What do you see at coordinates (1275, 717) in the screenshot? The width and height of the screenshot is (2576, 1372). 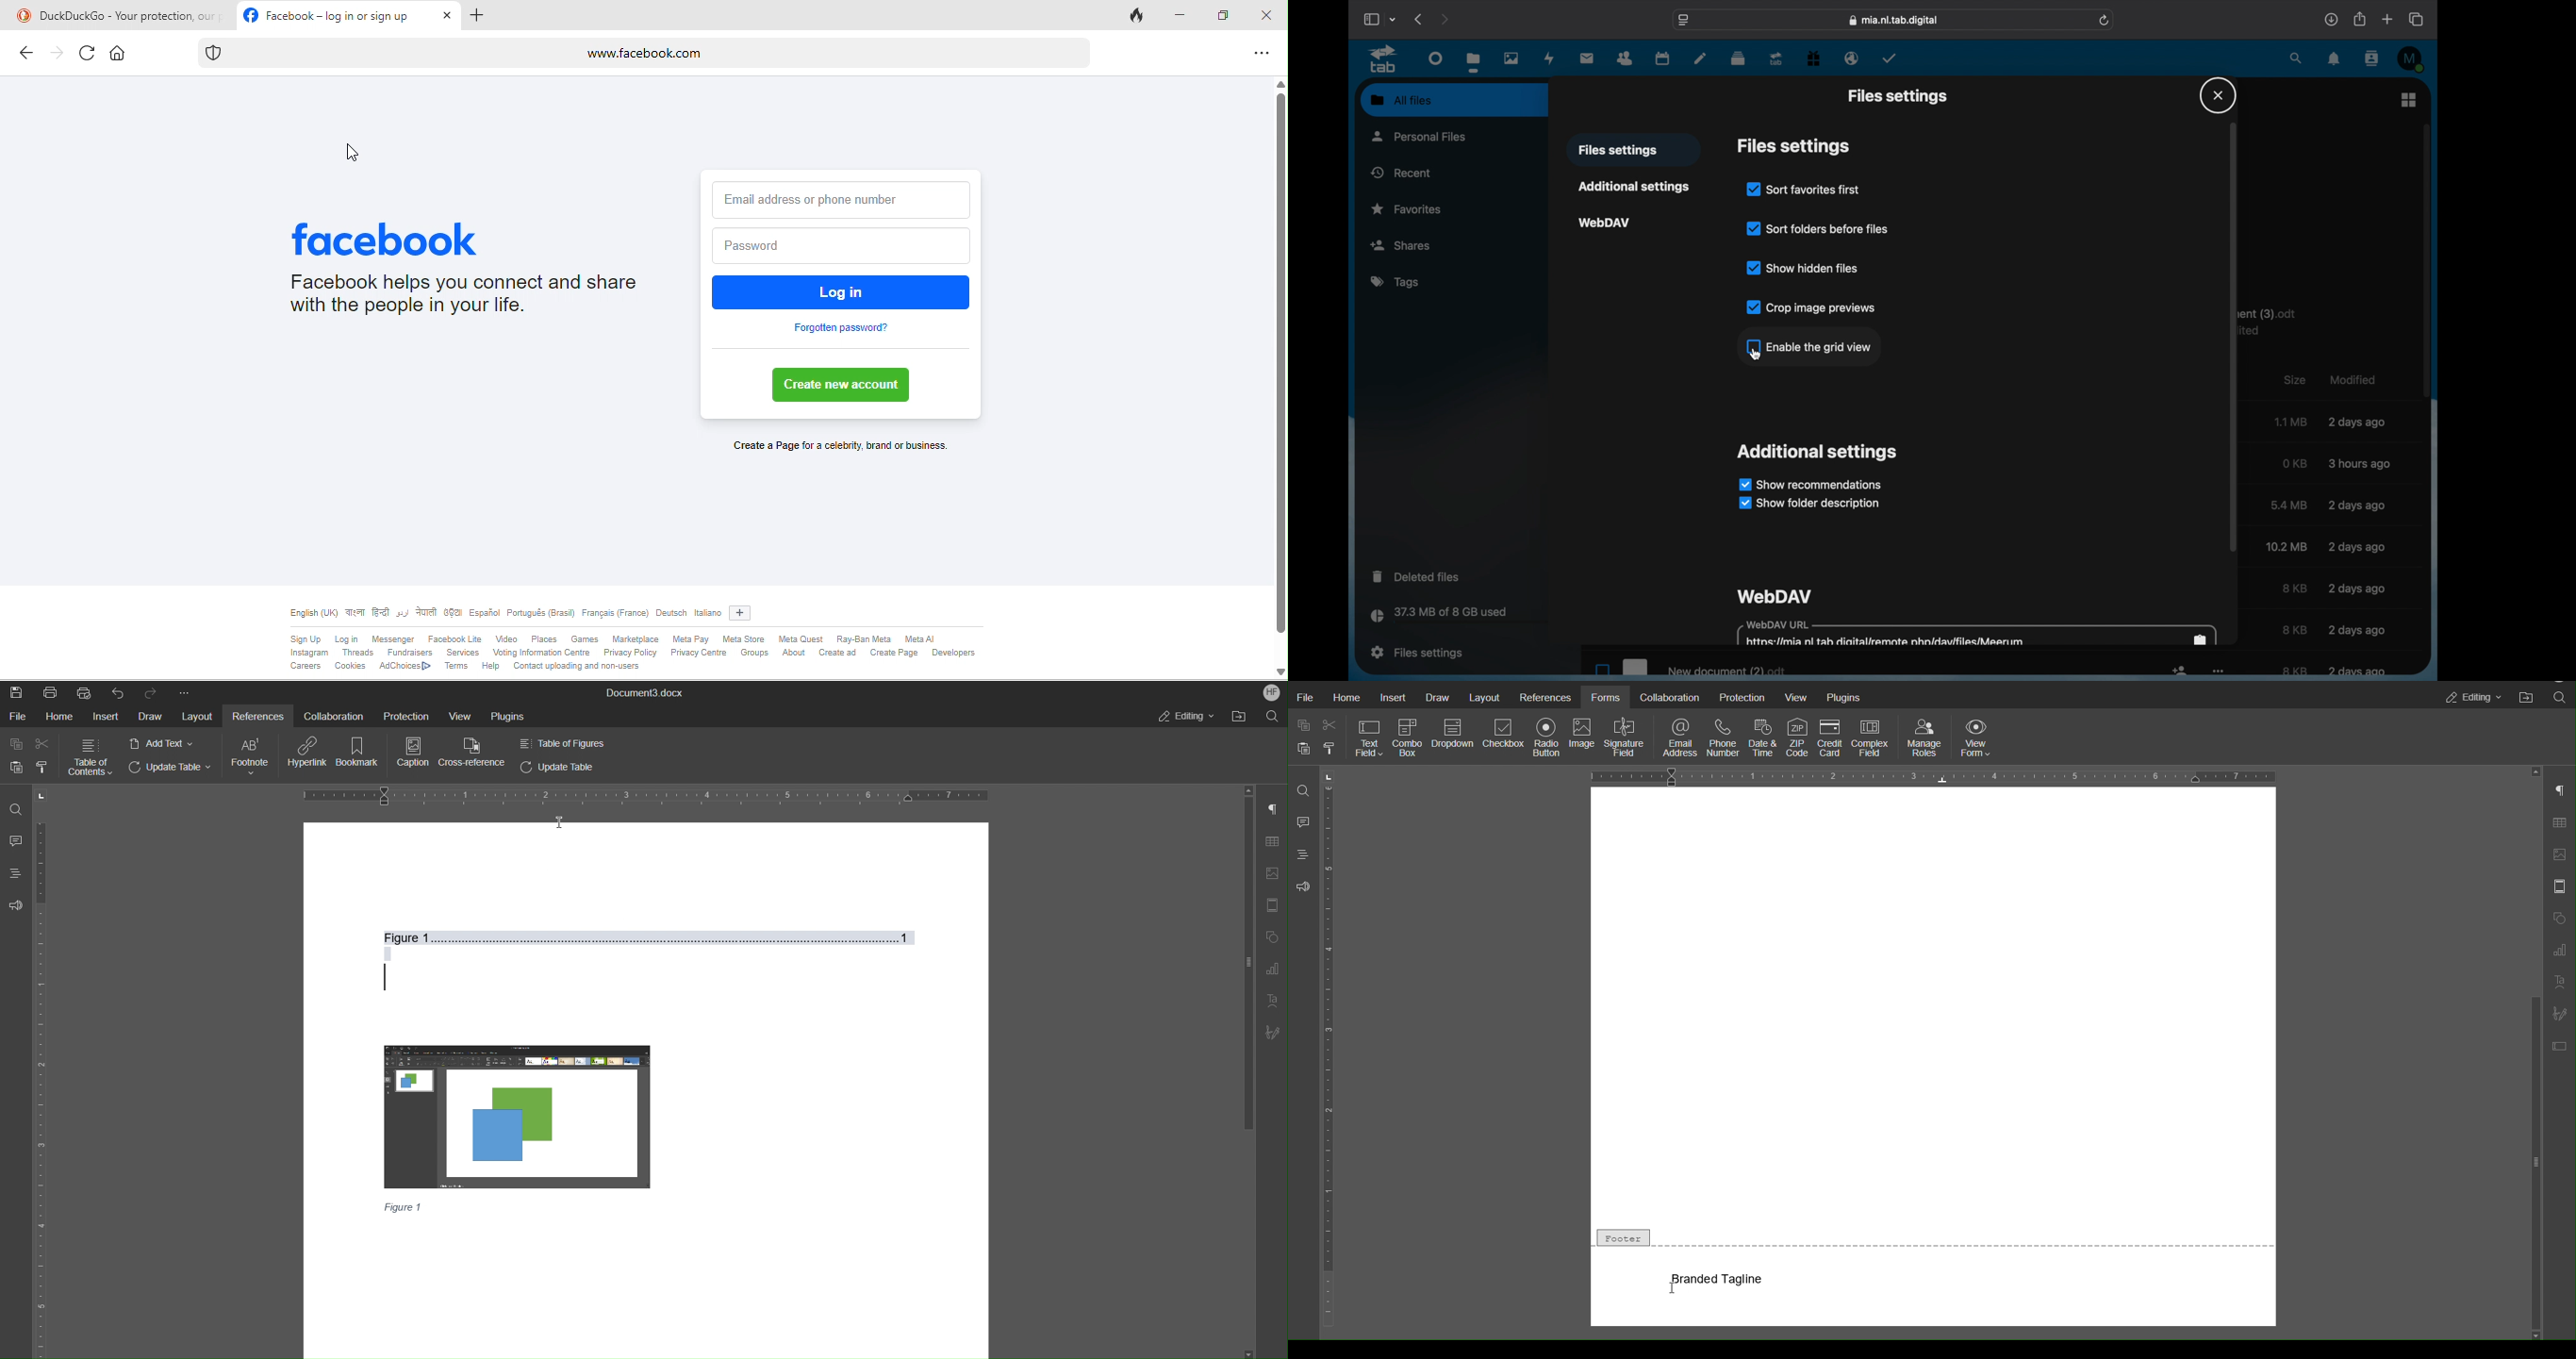 I see `Search` at bounding box center [1275, 717].